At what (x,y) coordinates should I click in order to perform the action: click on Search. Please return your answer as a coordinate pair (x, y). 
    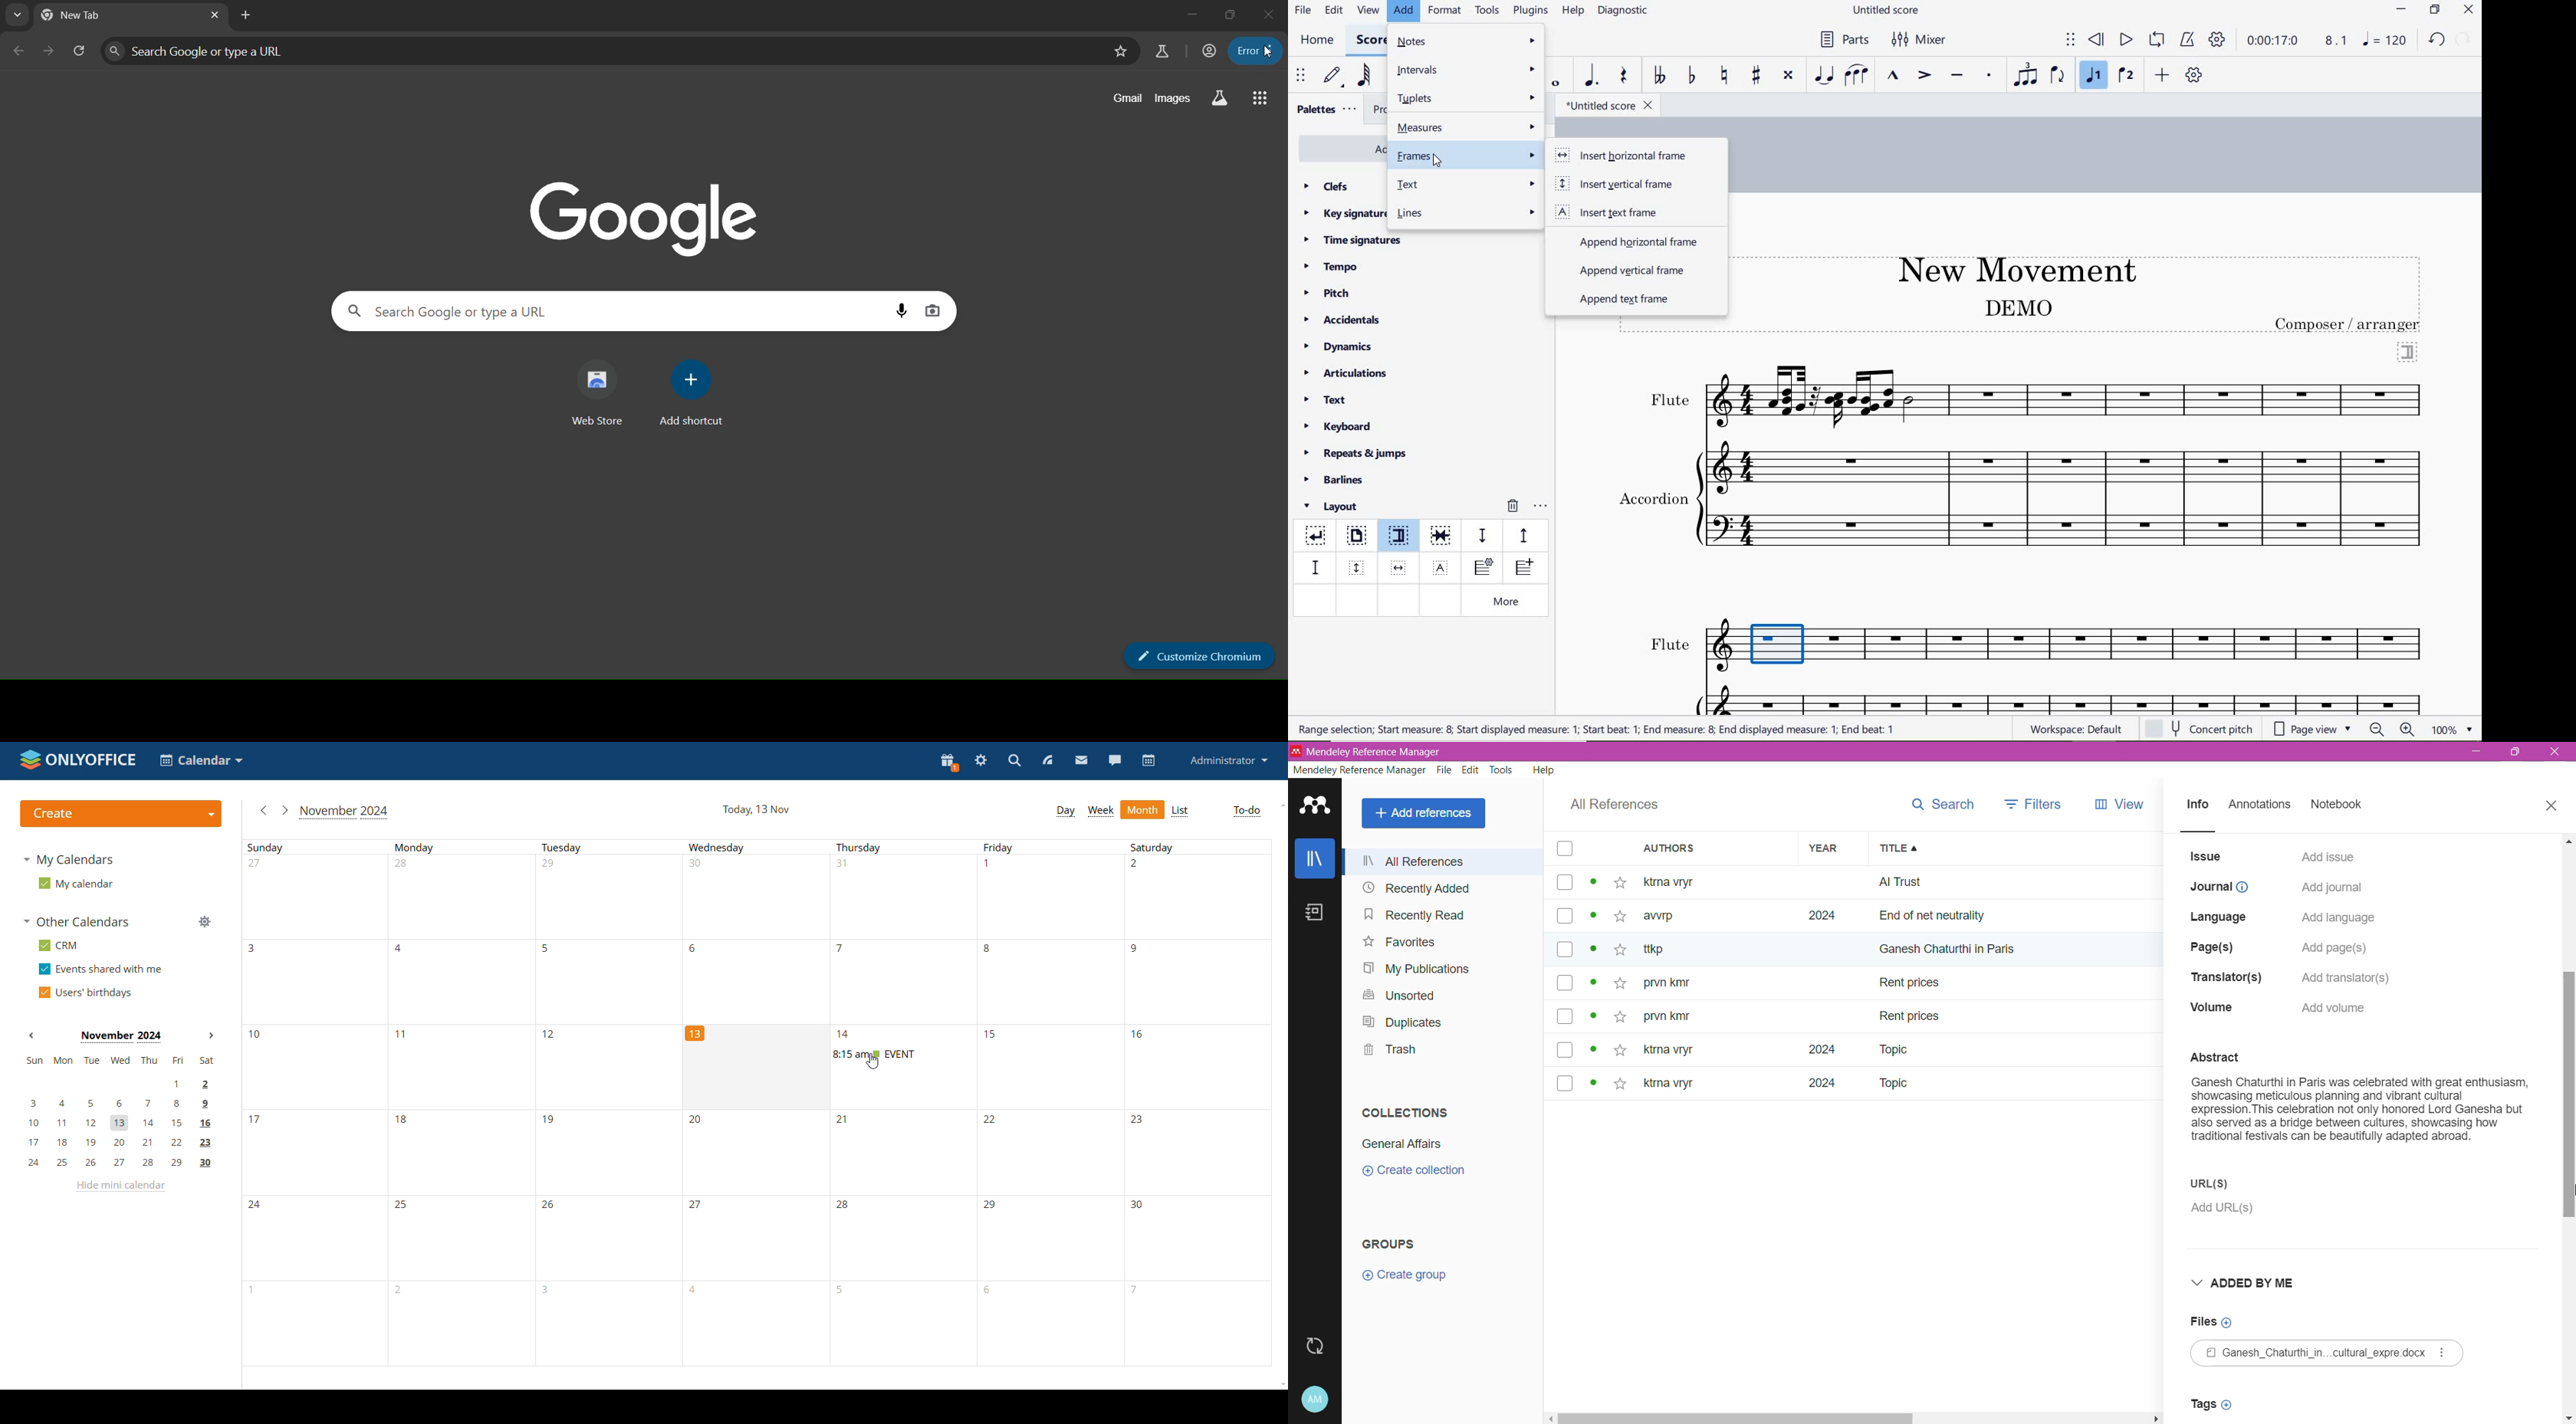
    Looking at the image, I should click on (1943, 801).